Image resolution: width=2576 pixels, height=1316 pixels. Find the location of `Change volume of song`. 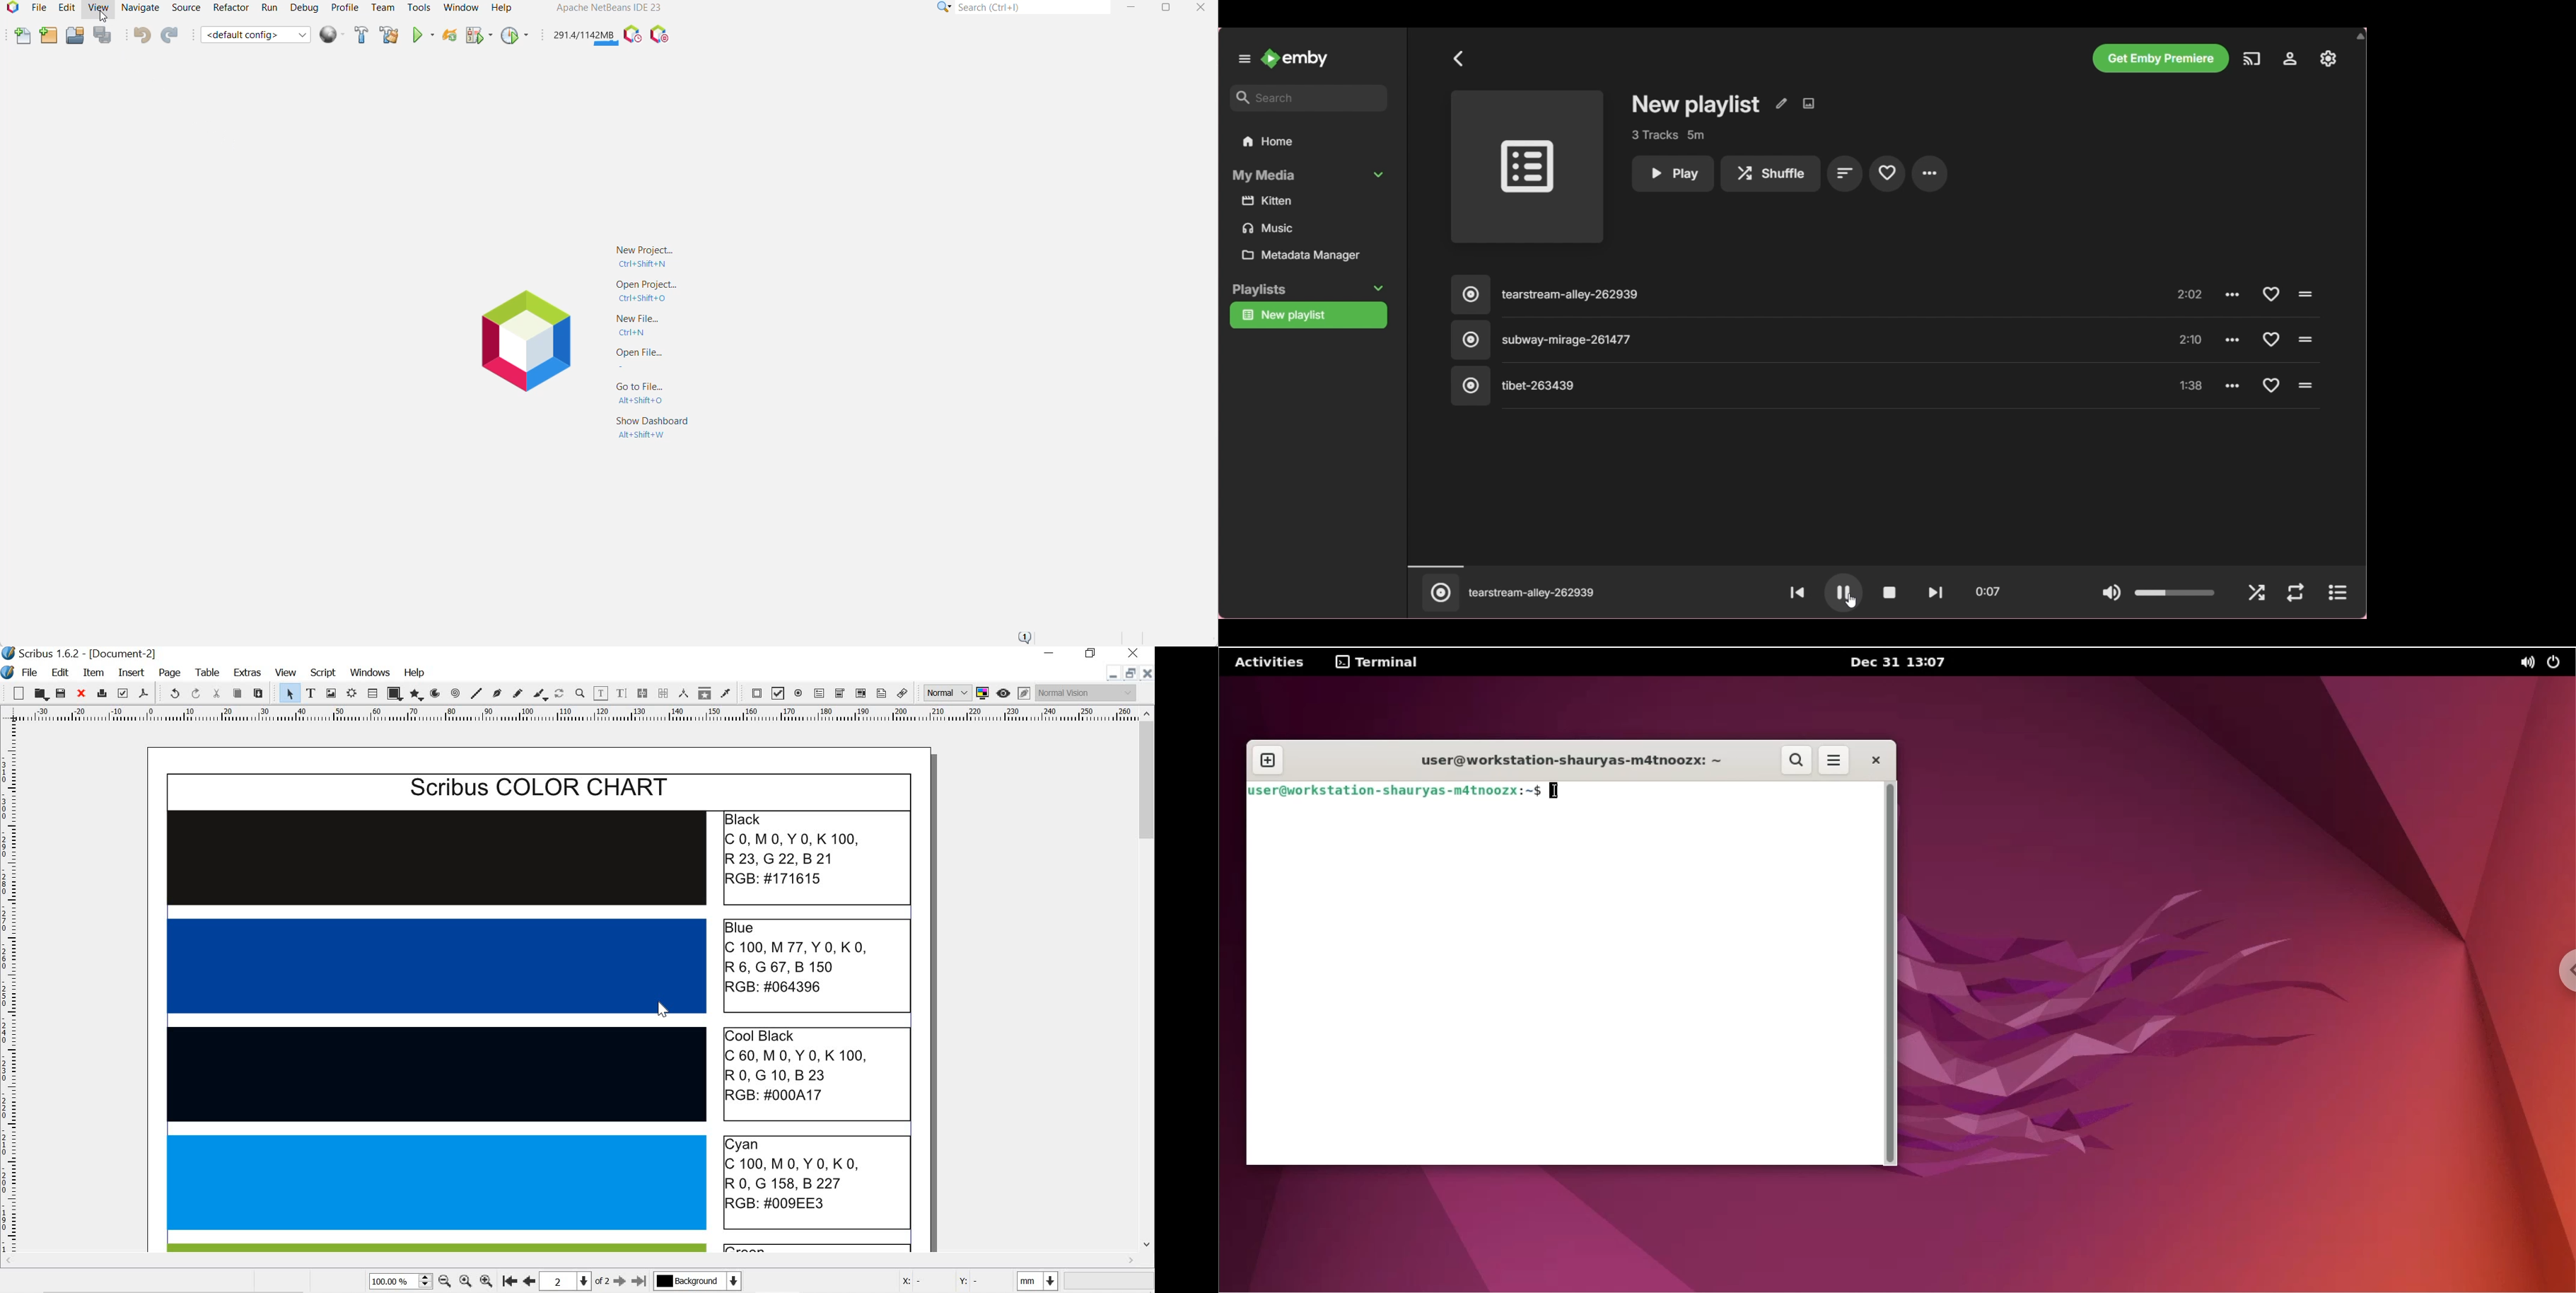

Change volume of song is located at coordinates (2176, 593).